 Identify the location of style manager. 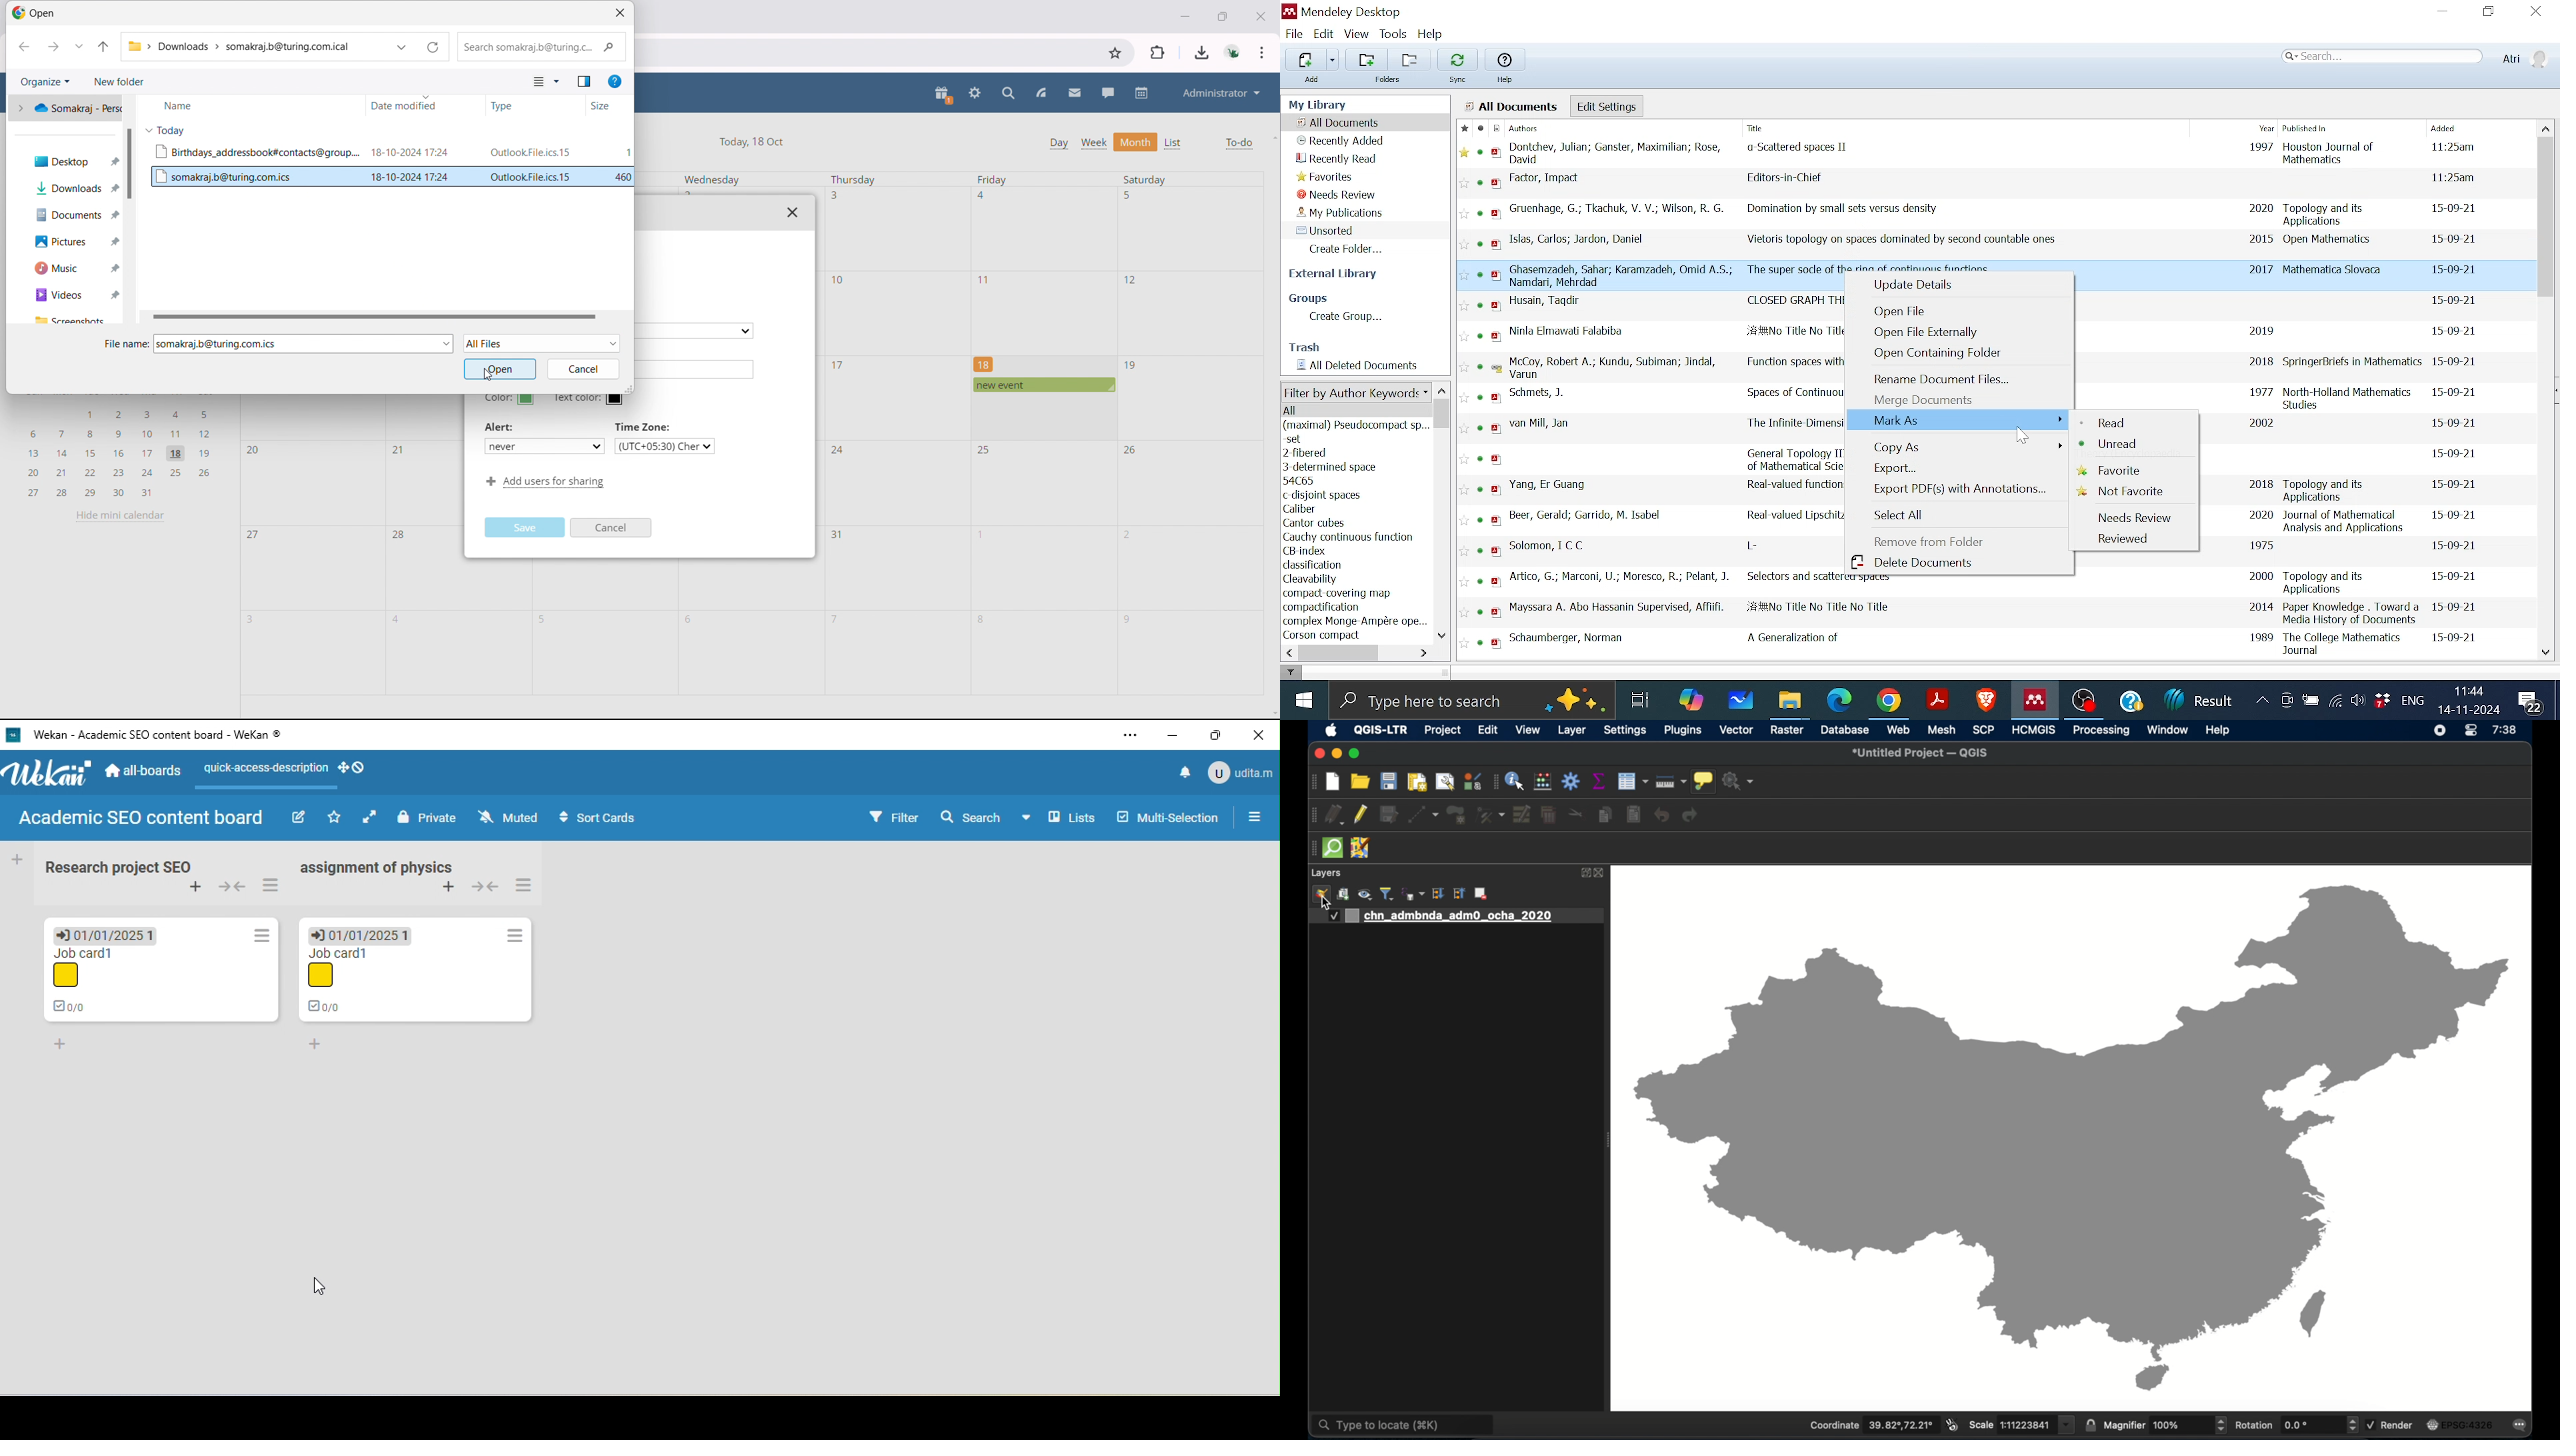
(1543, 782).